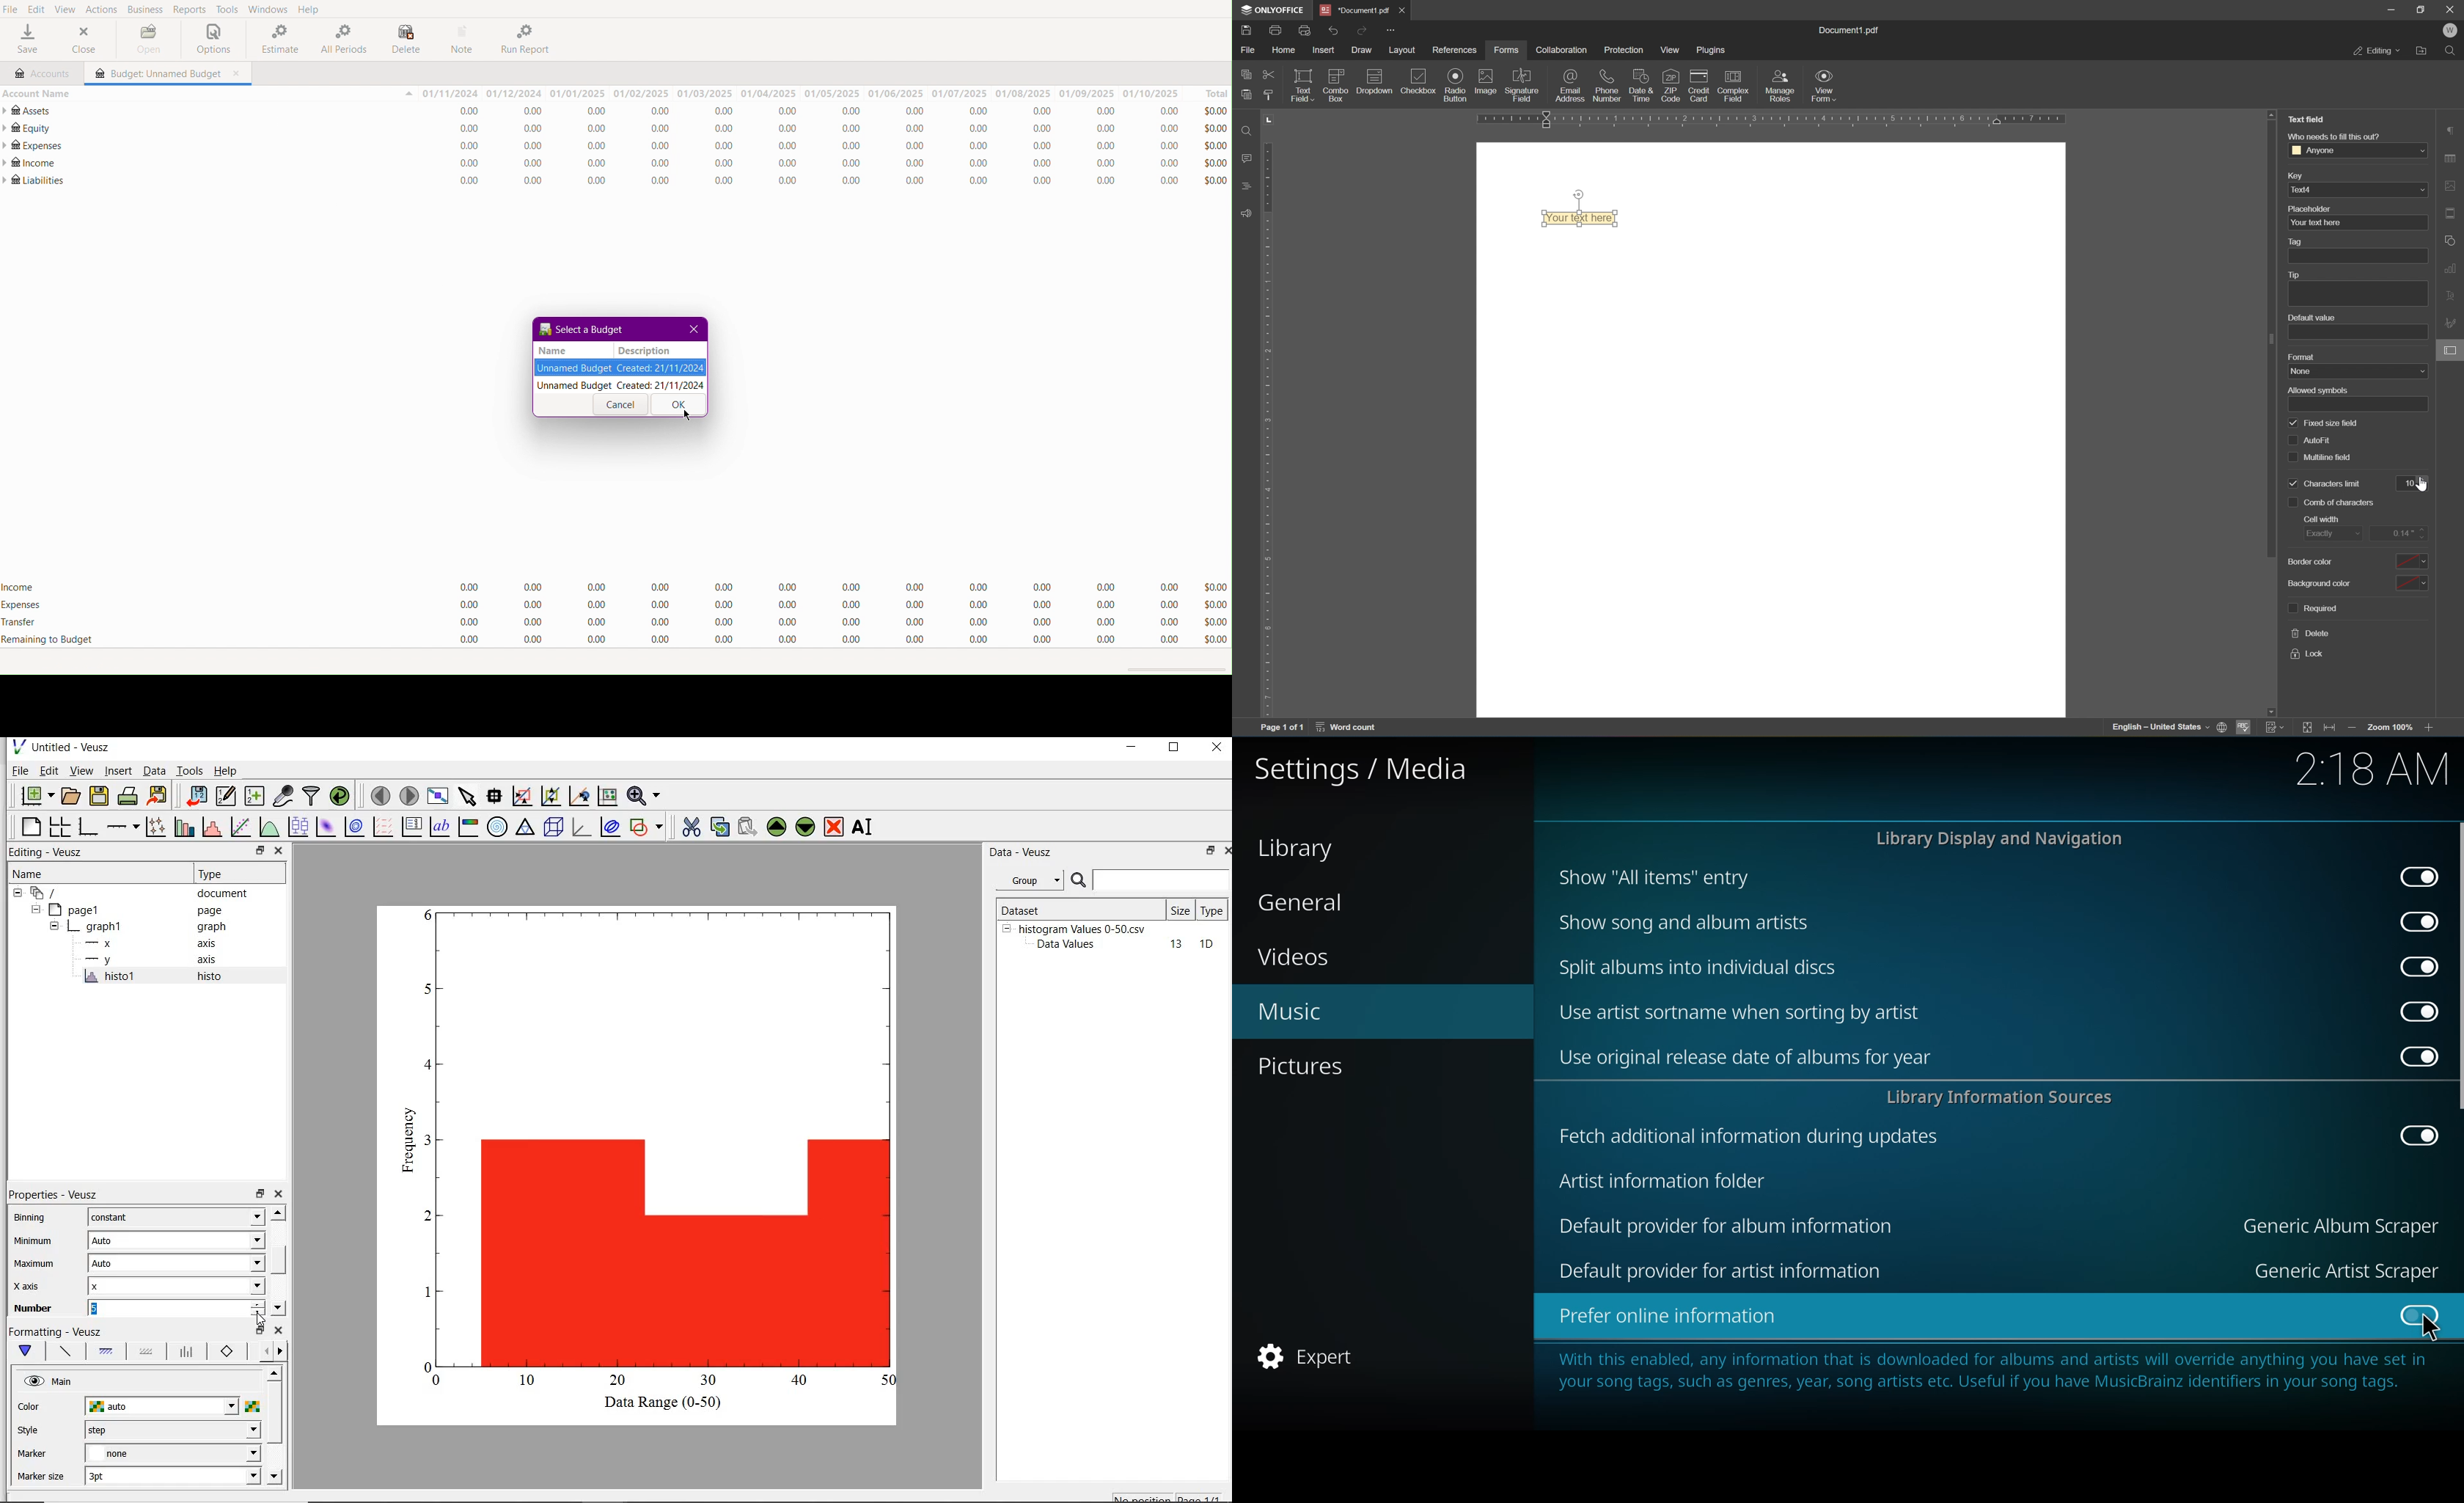 This screenshot has height=1512, width=2464. What do you see at coordinates (260, 1194) in the screenshot?
I see `restore down` at bounding box center [260, 1194].